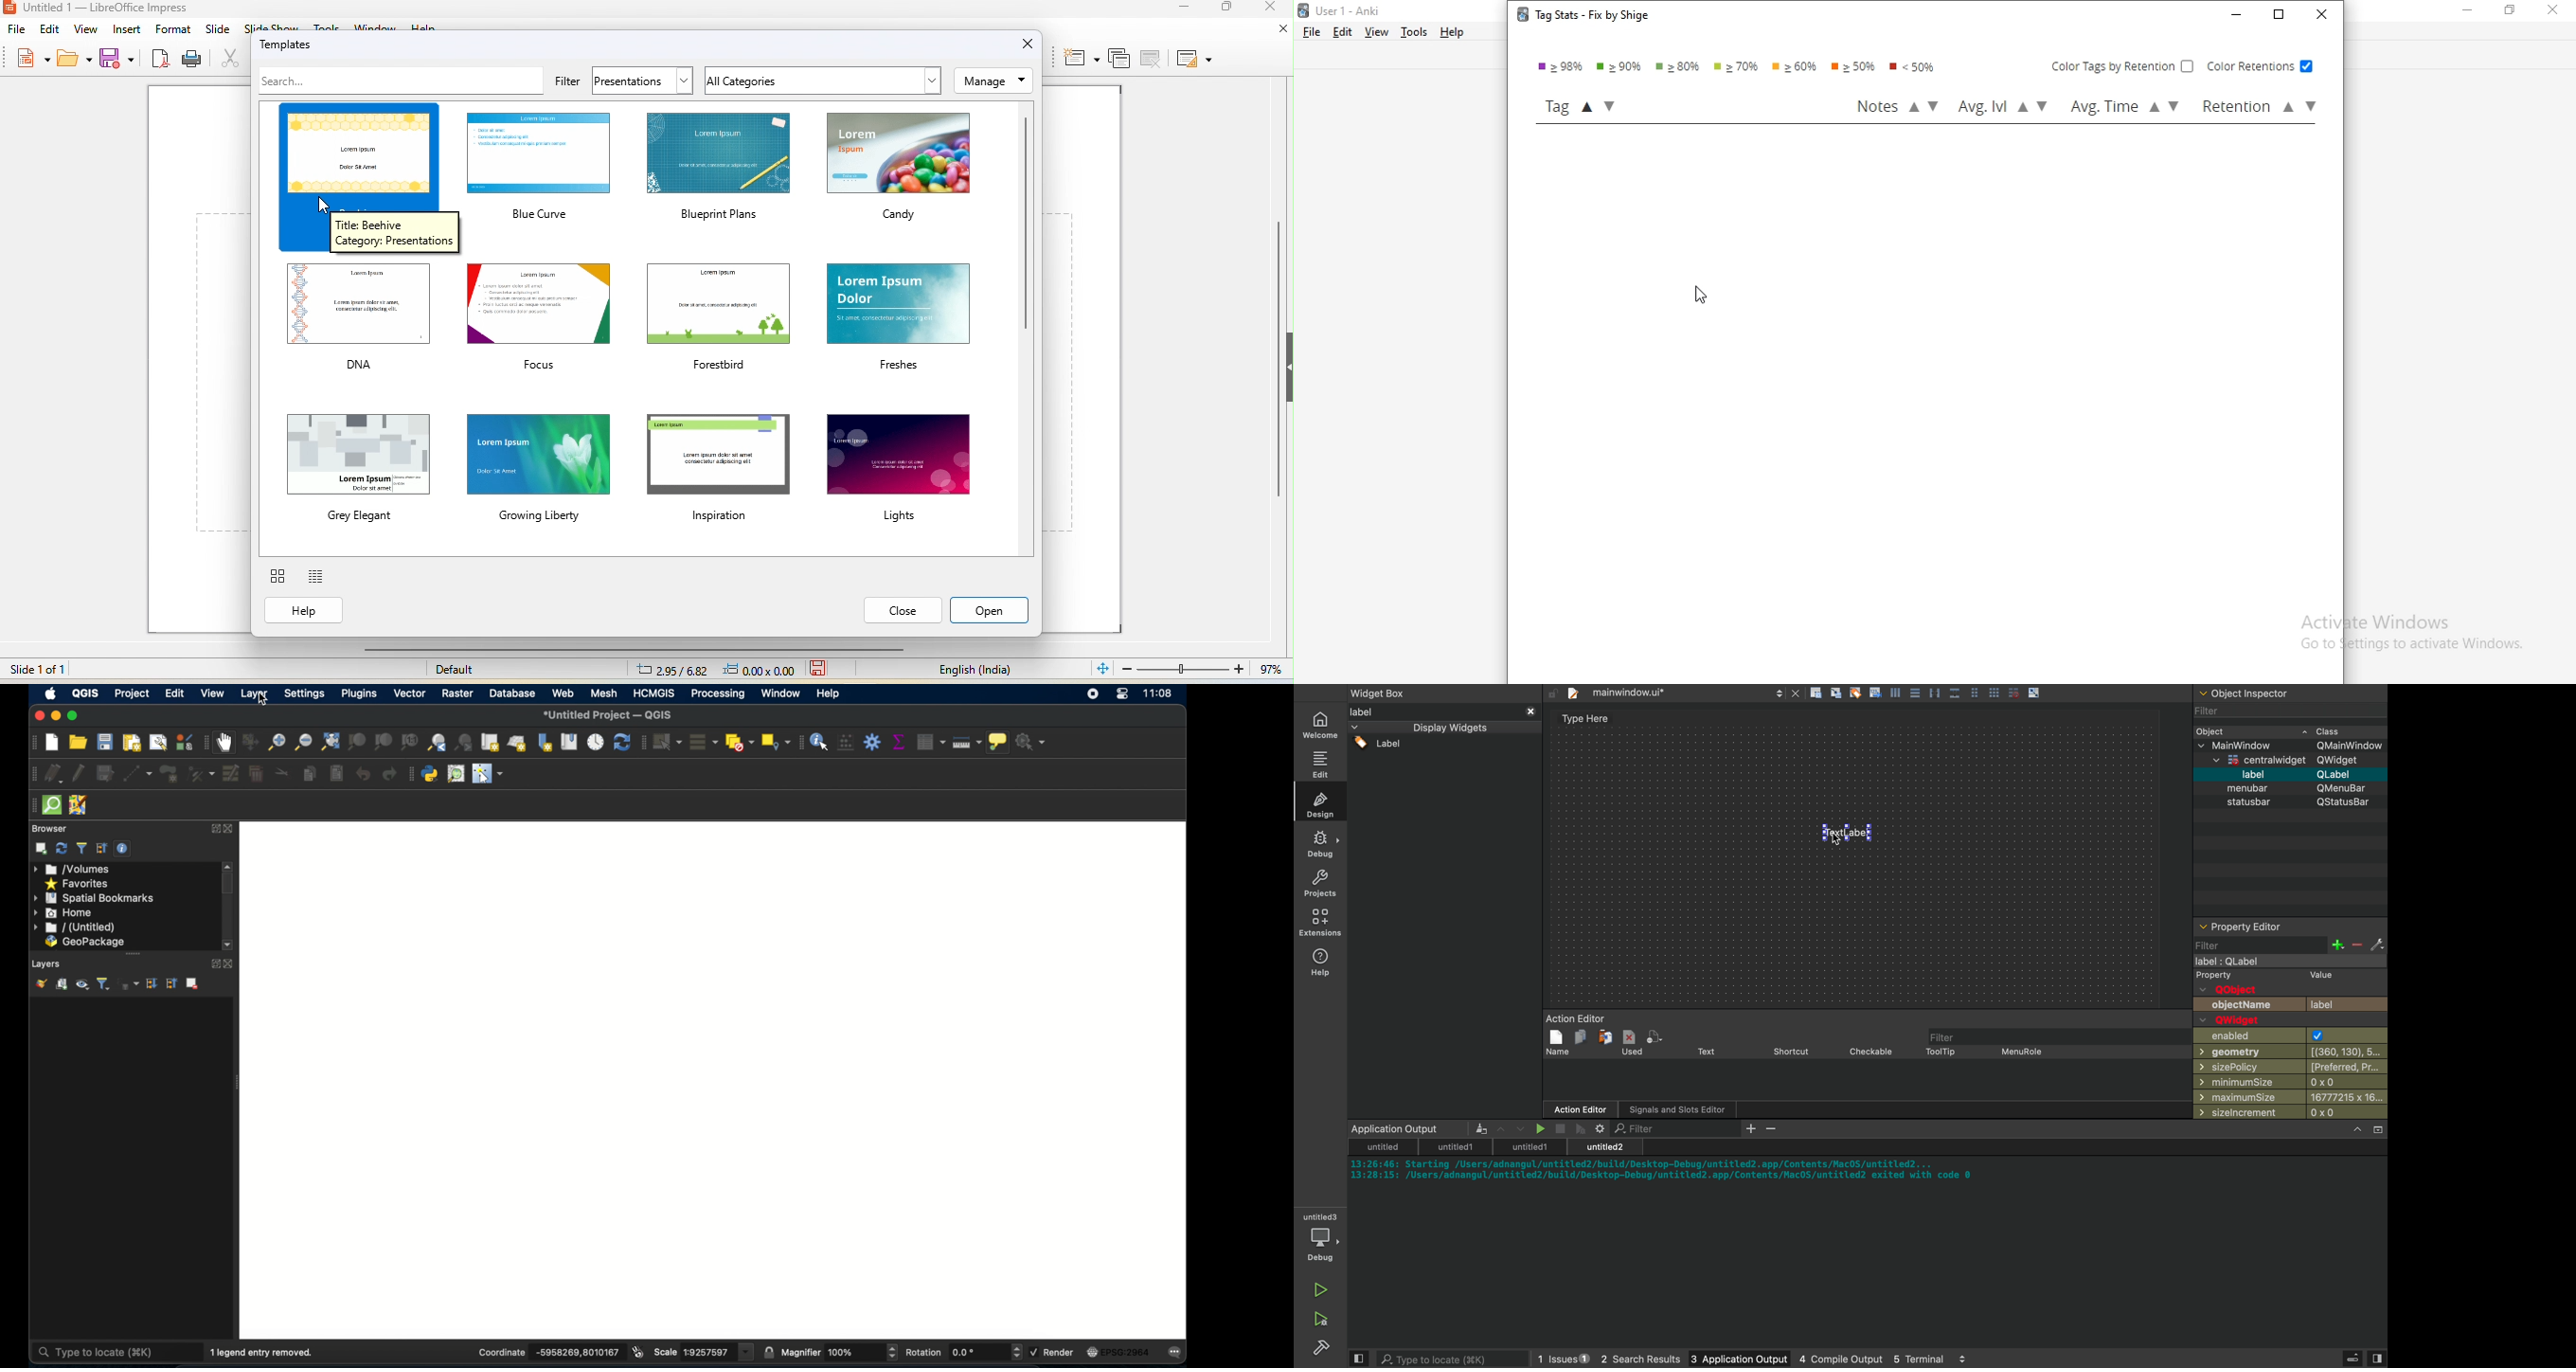  What do you see at coordinates (1321, 961) in the screenshot?
I see `help` at bounding box center [1321, 961].